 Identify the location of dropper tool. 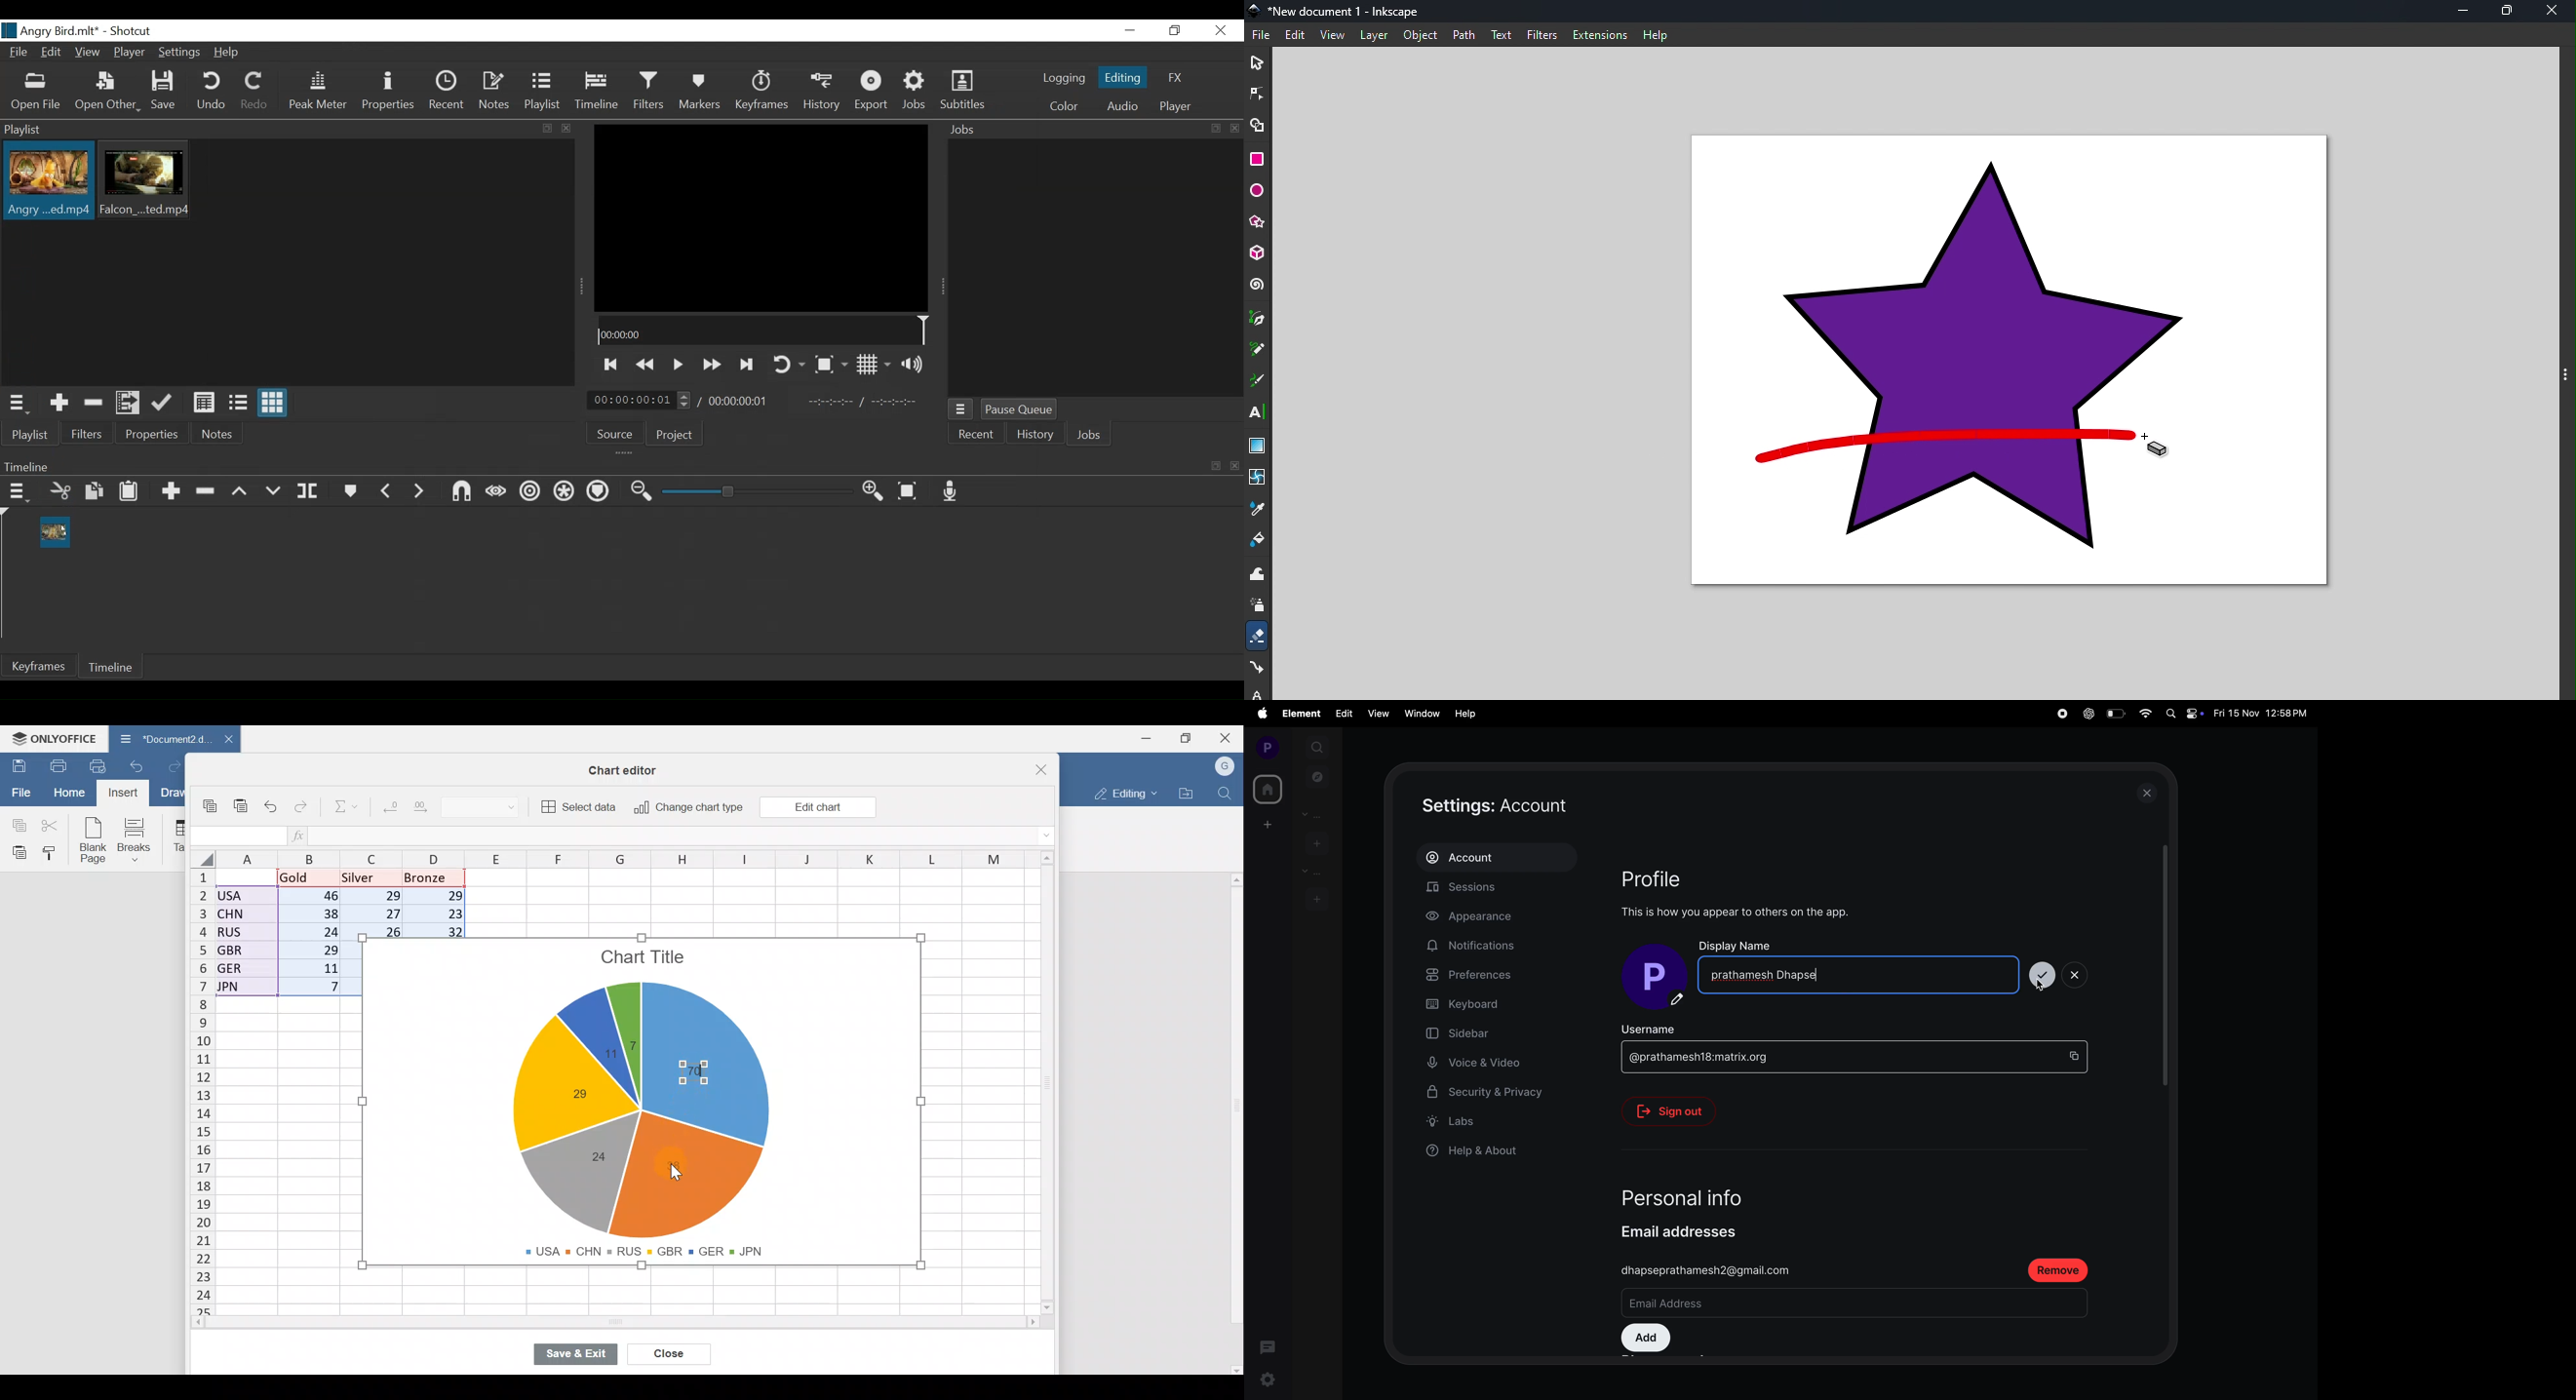
(1258, 508).